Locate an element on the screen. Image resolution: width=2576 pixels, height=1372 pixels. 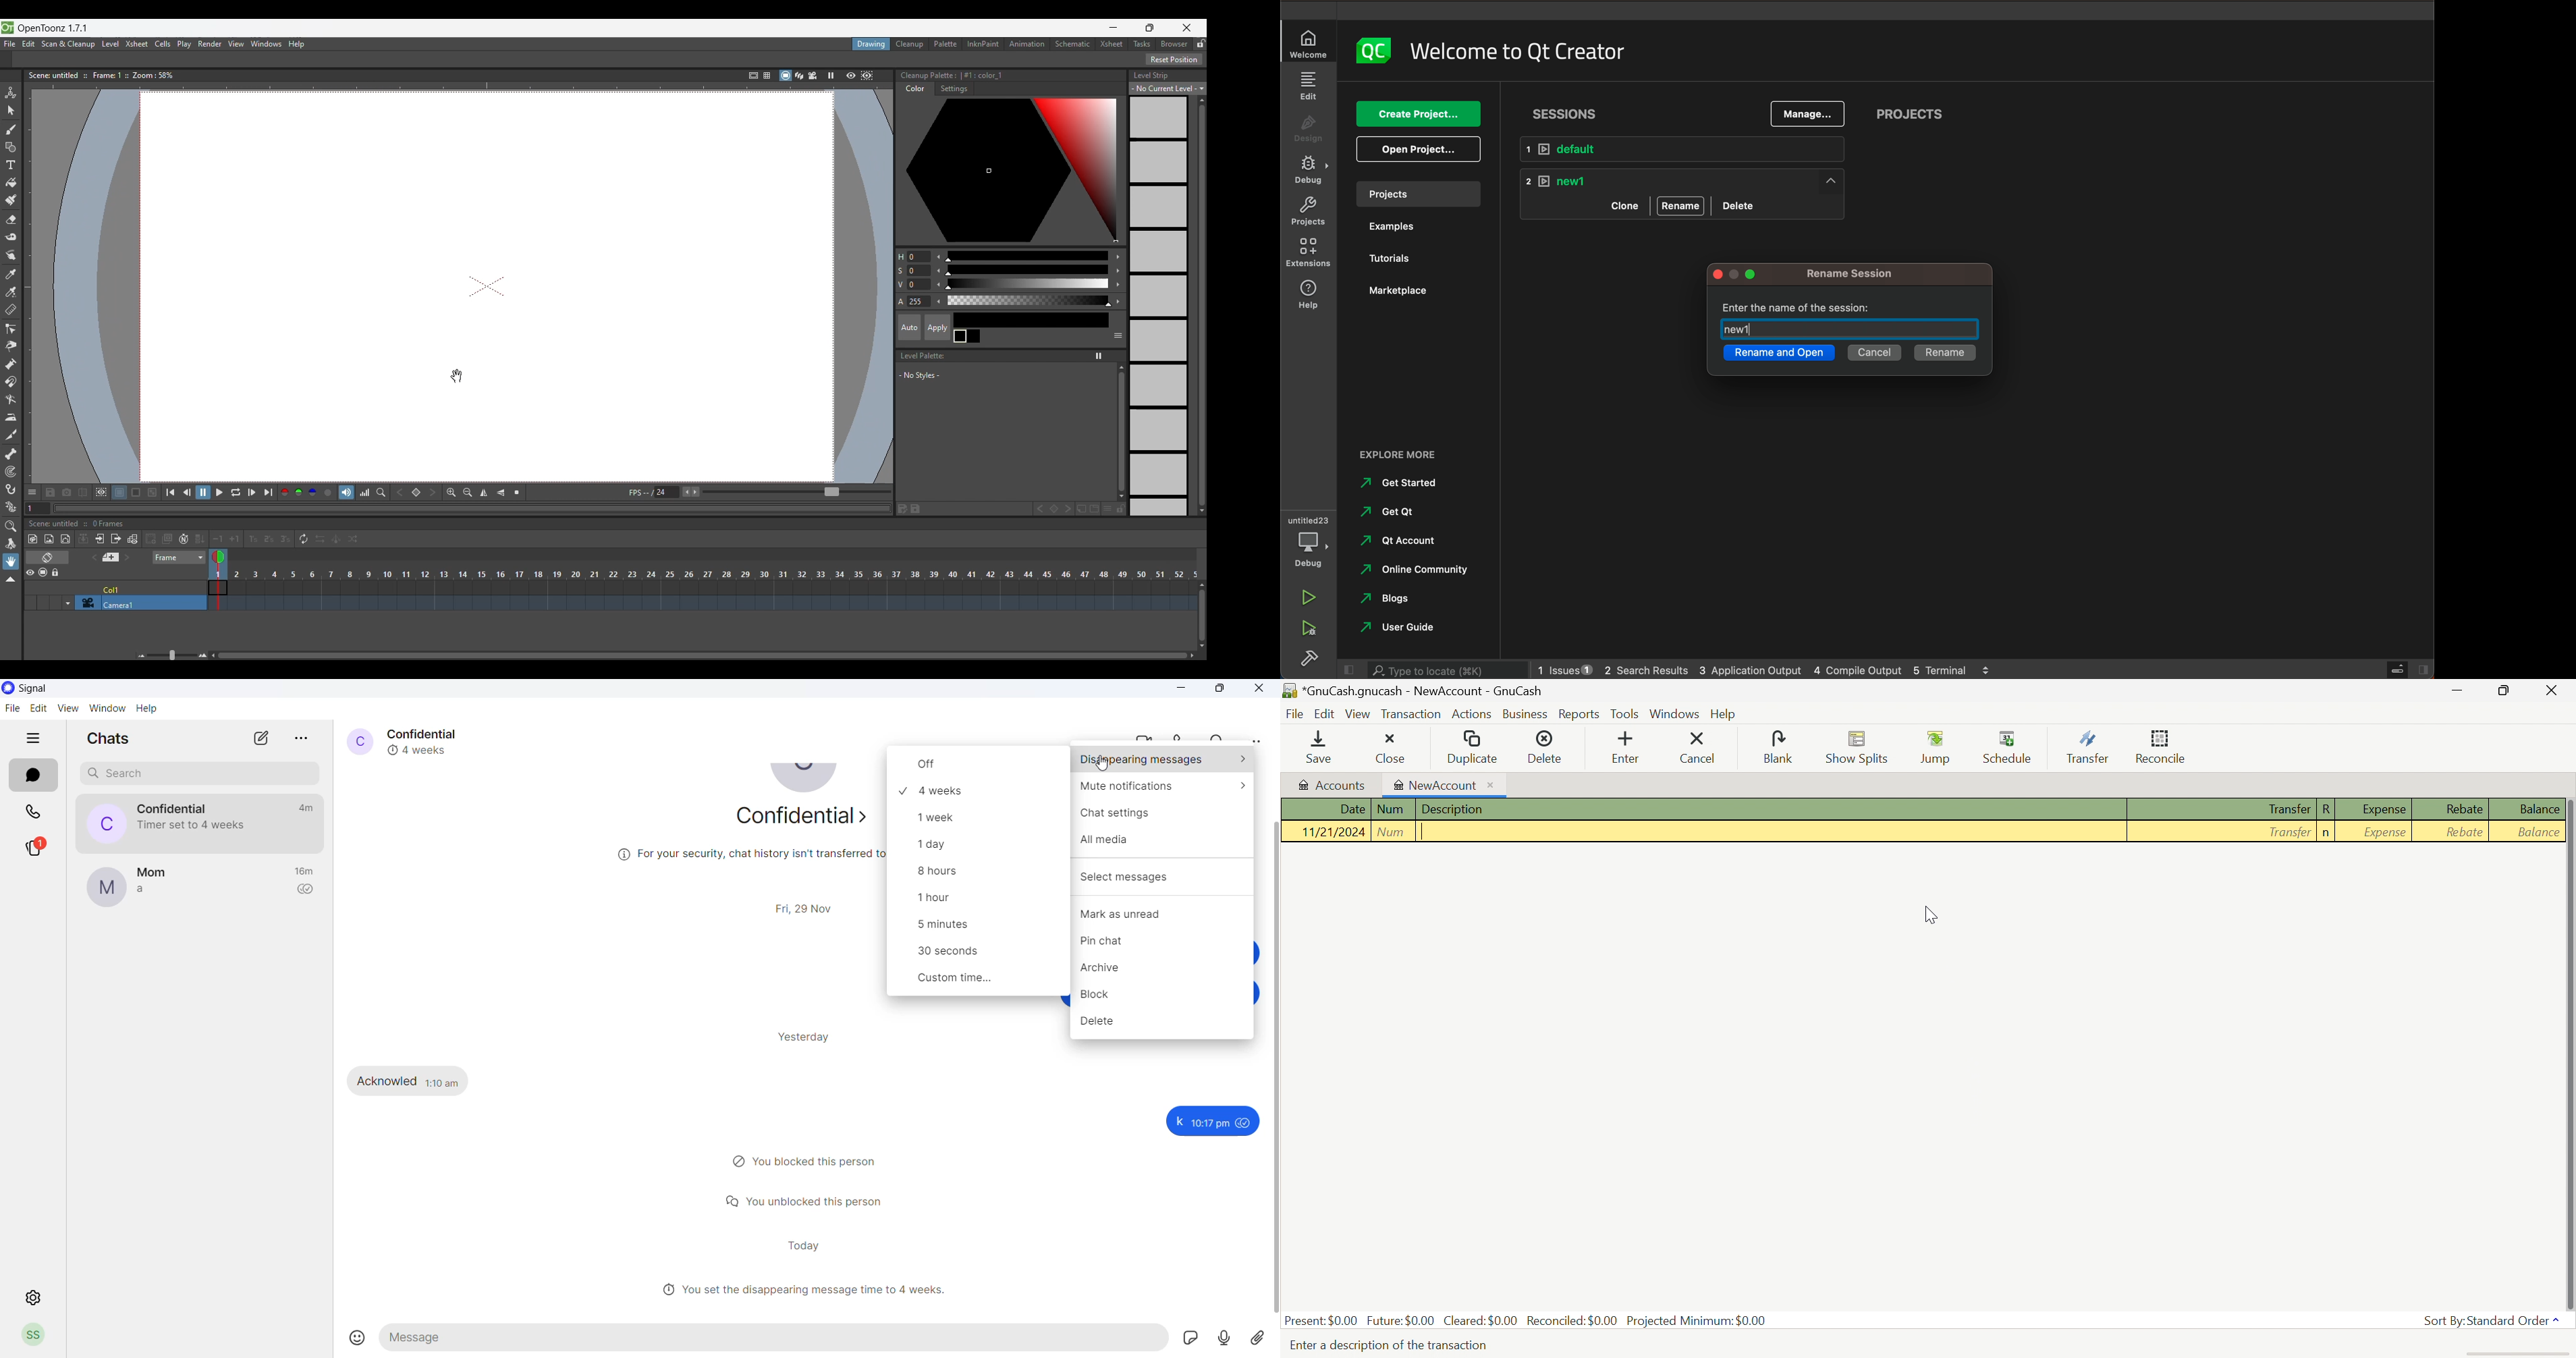
date heading is located at coordinates (809, 906).